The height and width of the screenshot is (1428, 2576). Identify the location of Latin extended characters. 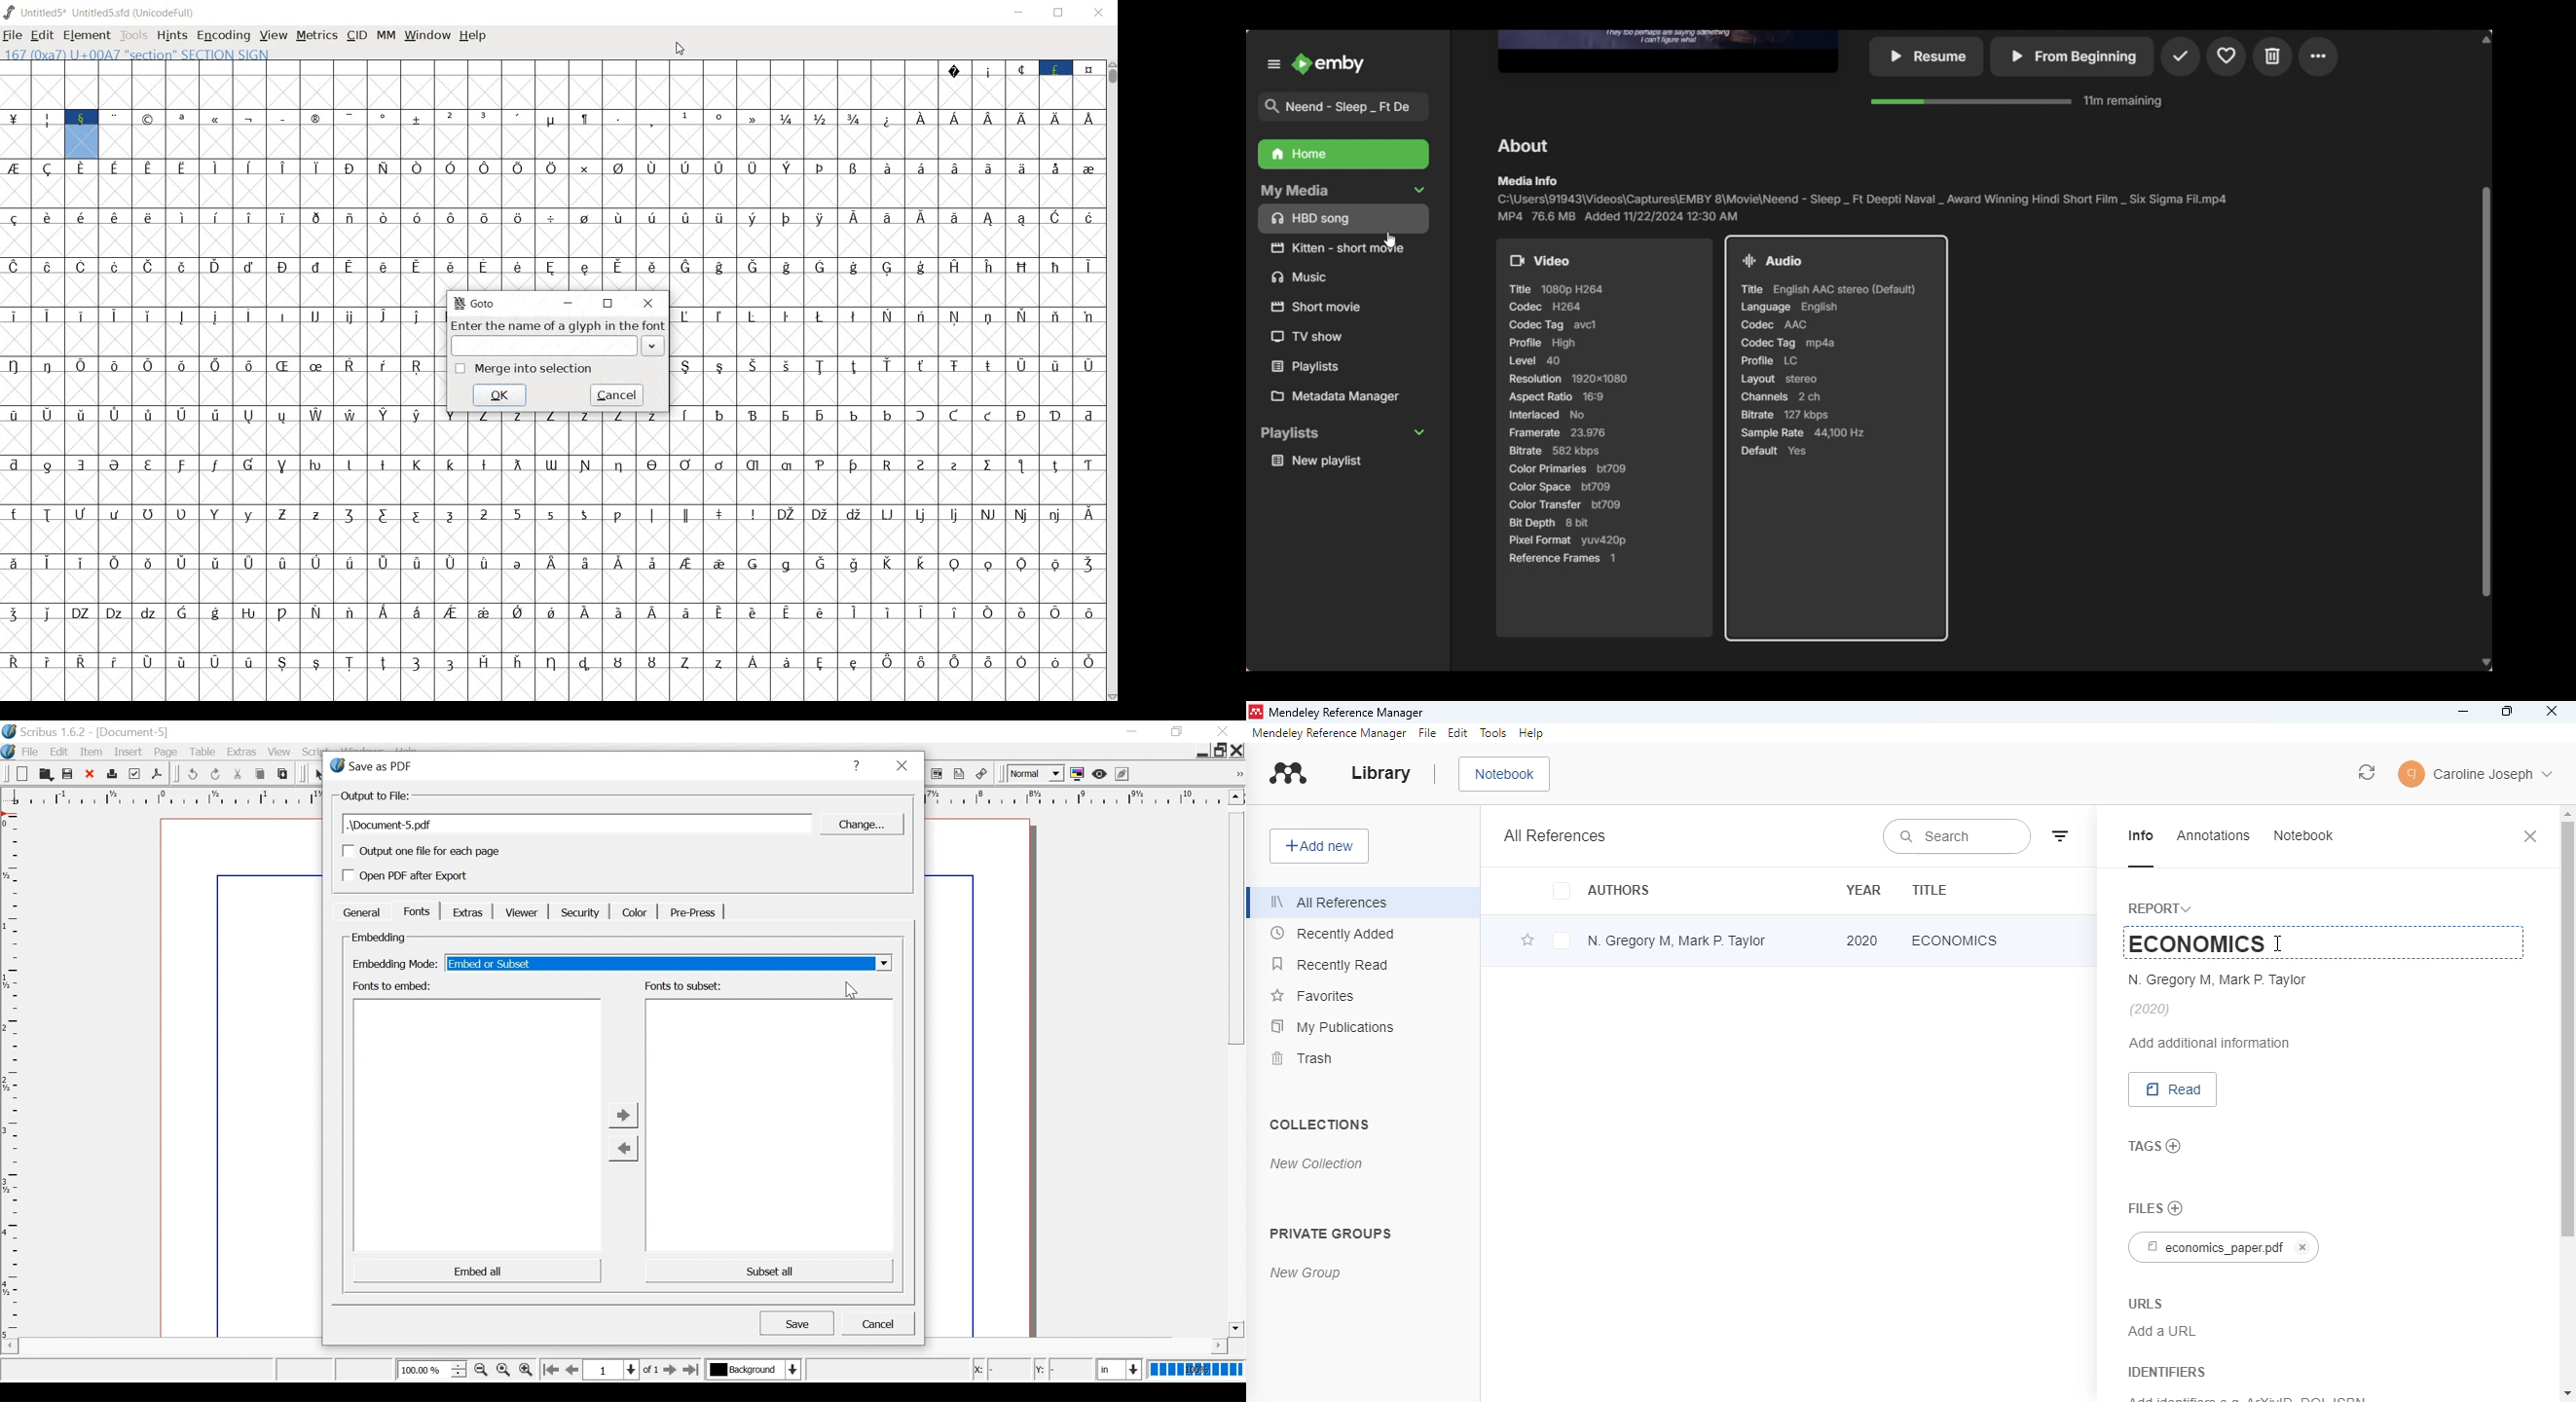
(152, 431).